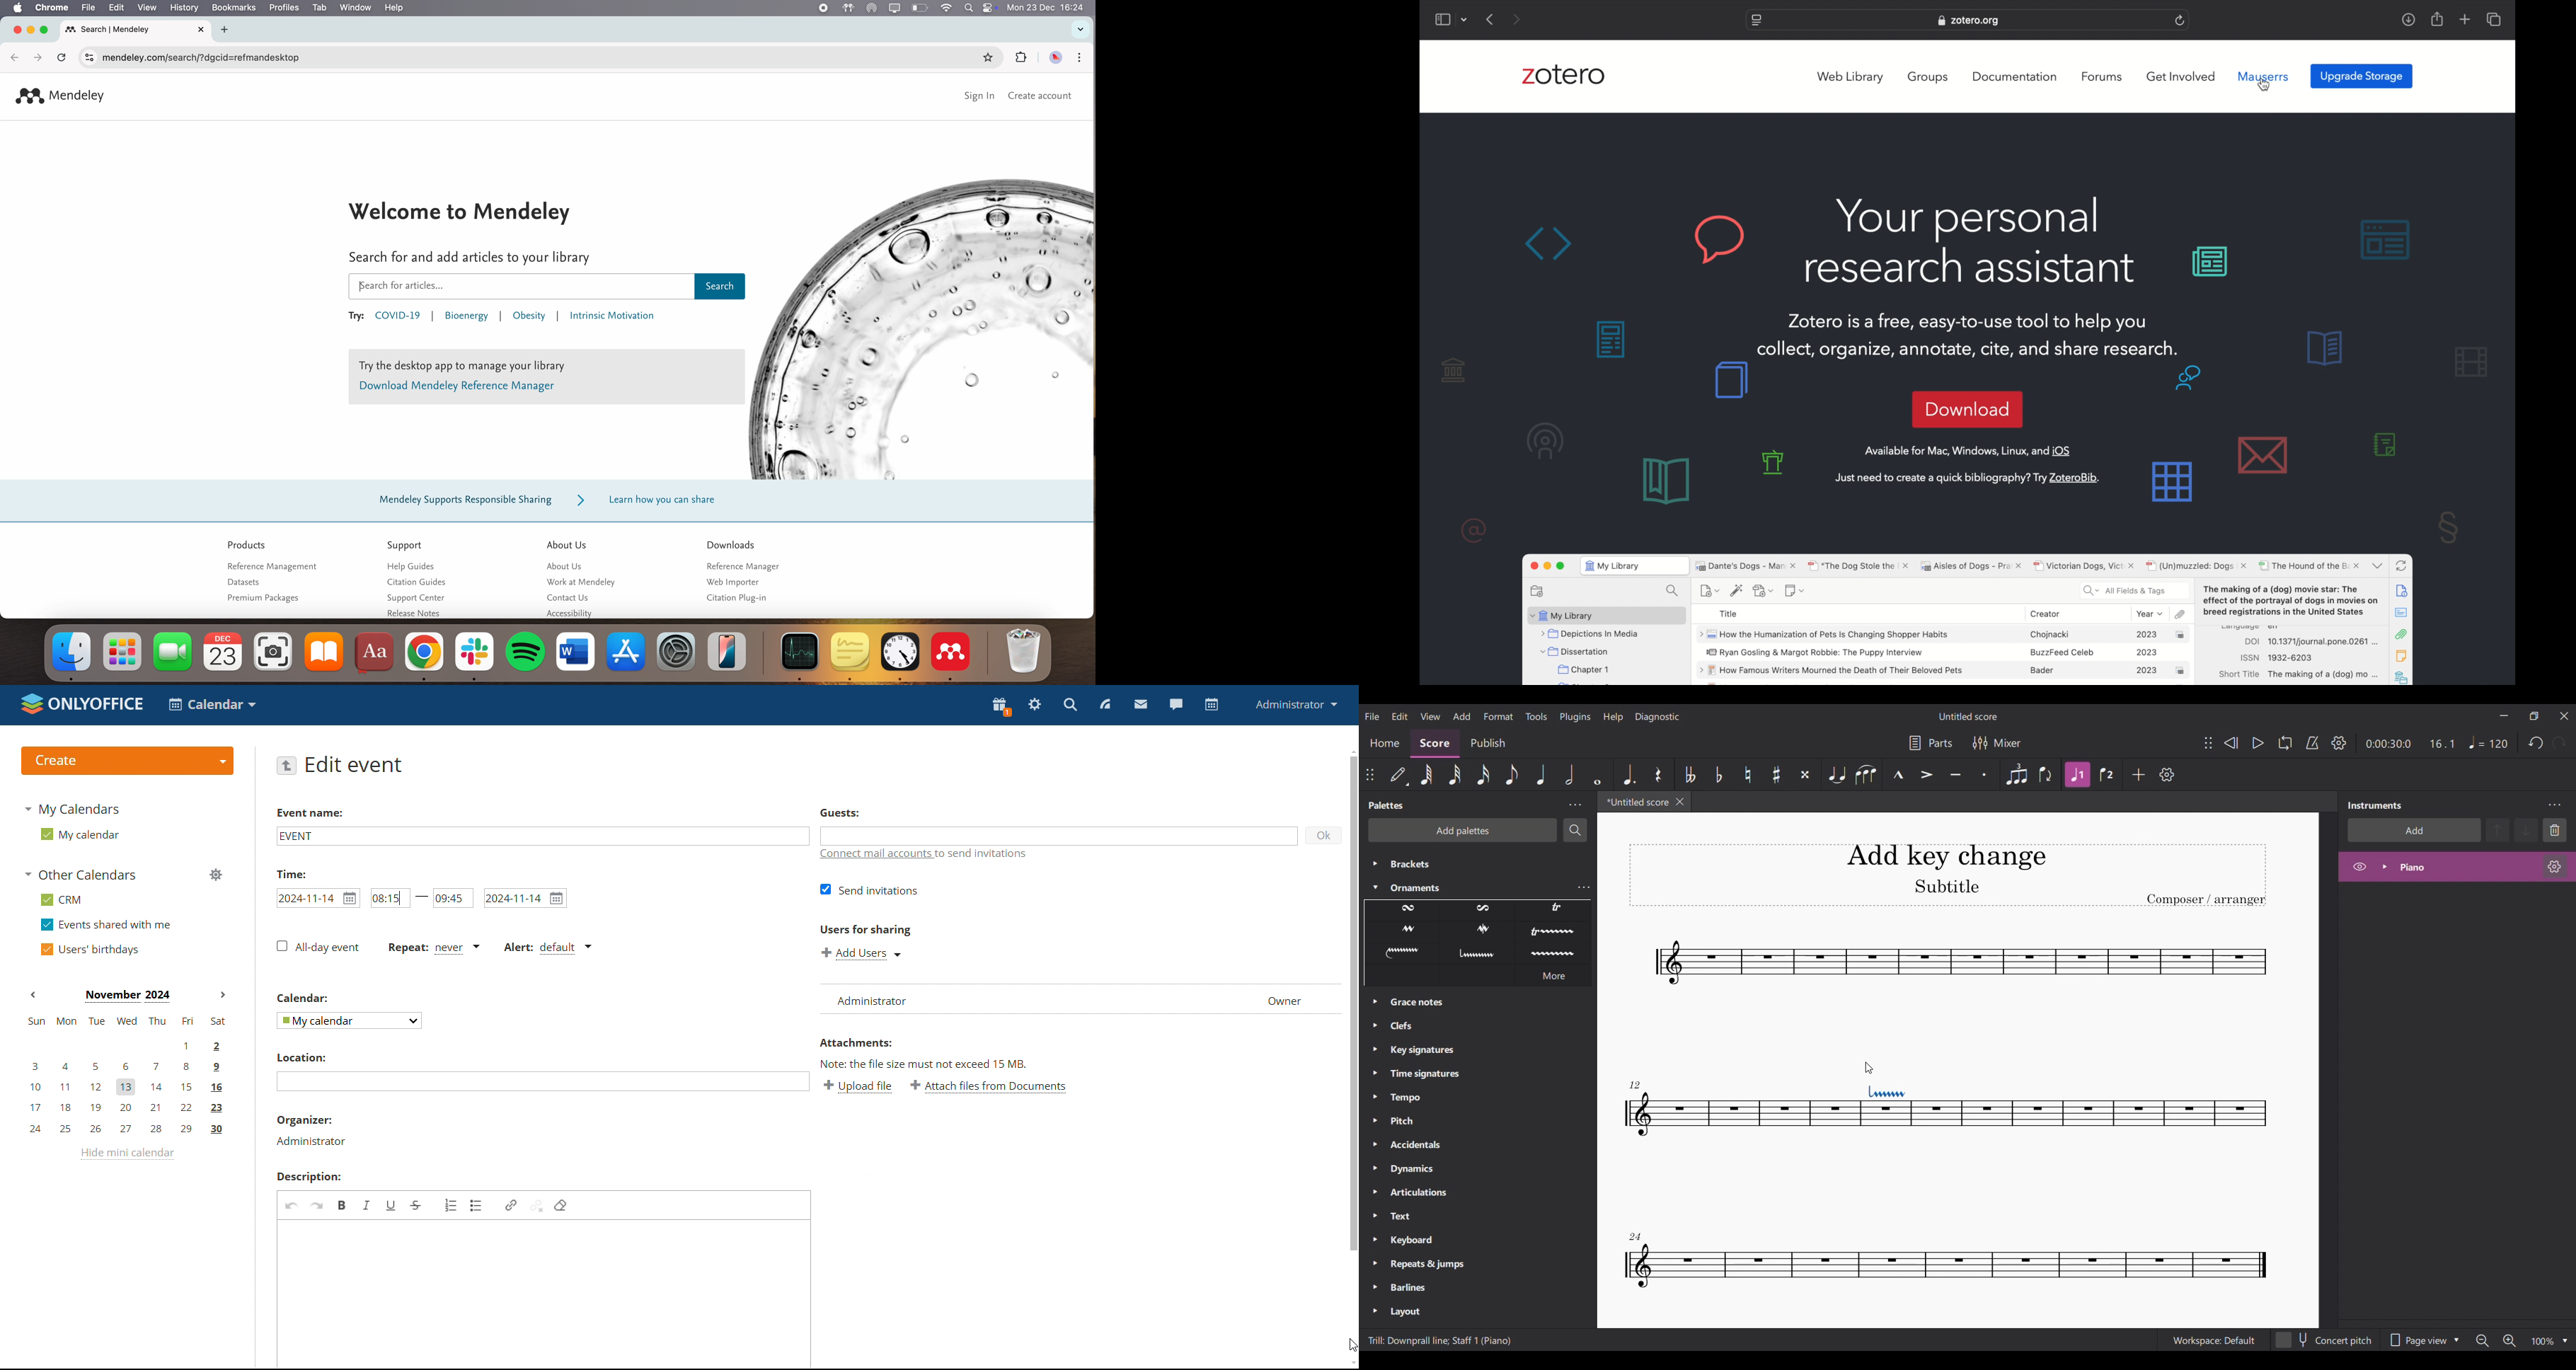 Image resolution: width=2576 pixels, height=1372 pixels. Describe the element at coordinates (1399, 715) in the screenshot. I see `Edit menu` at that location.